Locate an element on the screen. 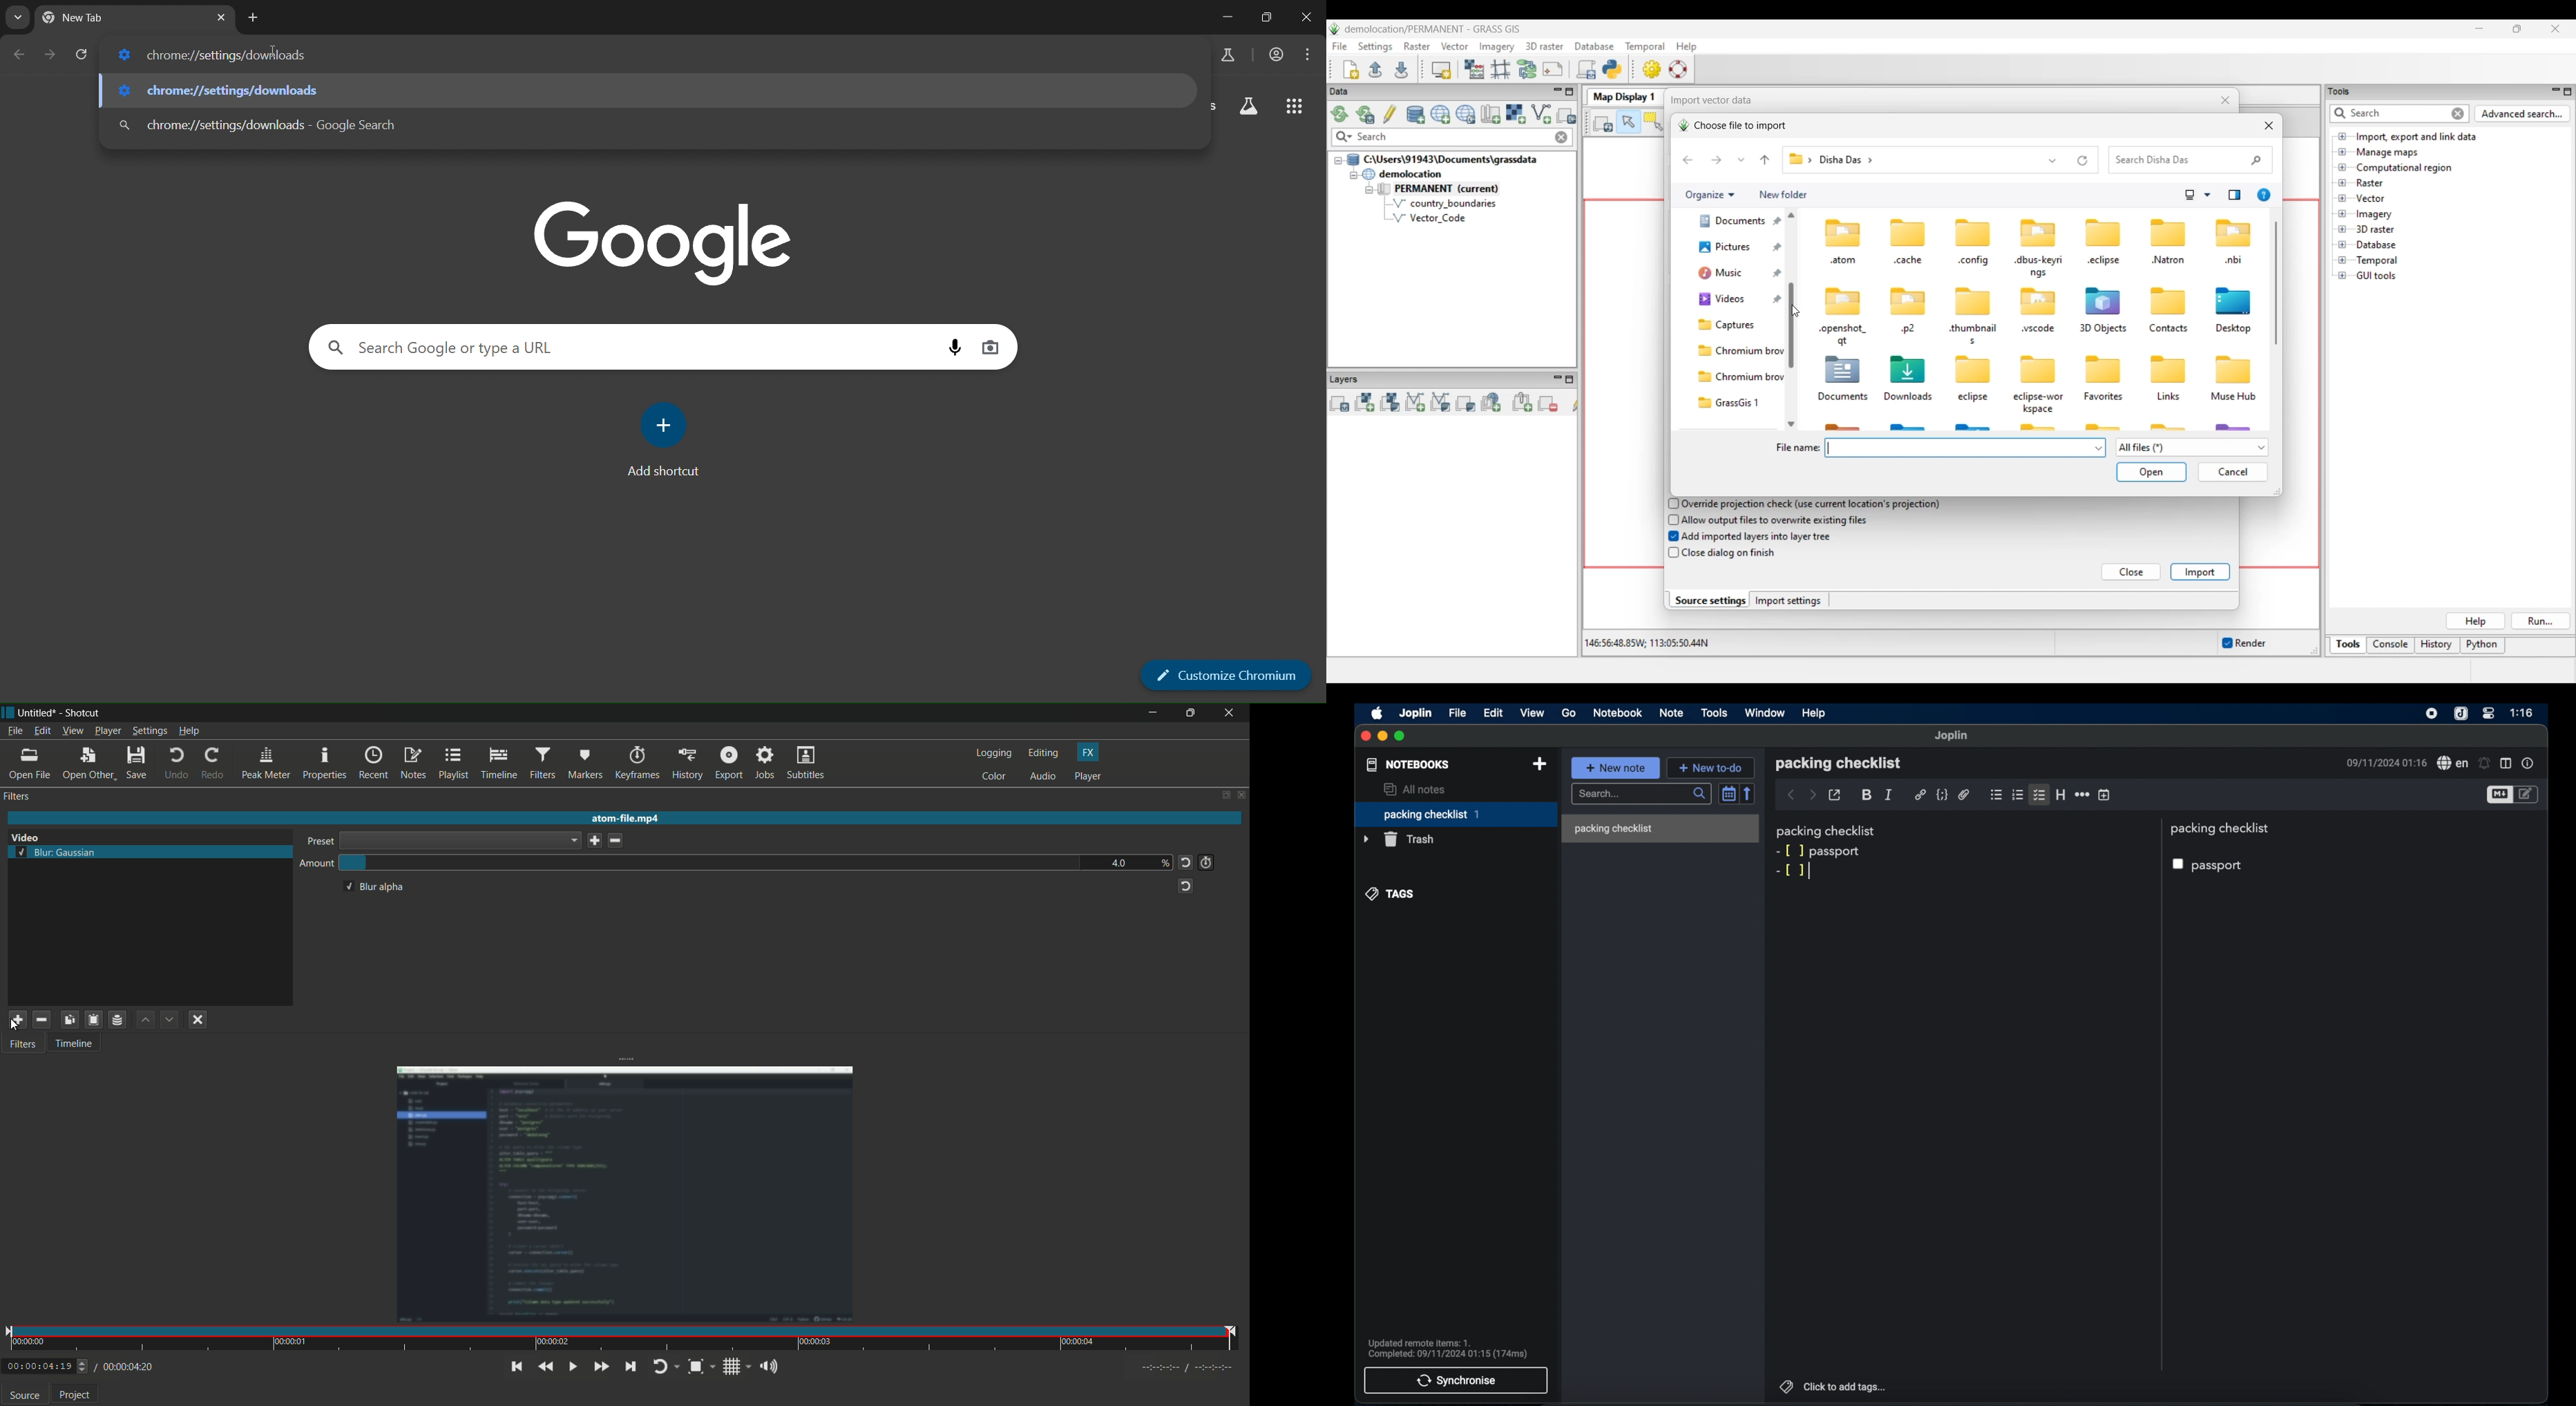 The image size is (2576, 1428). search bar is located at coordinates (1641, 794).